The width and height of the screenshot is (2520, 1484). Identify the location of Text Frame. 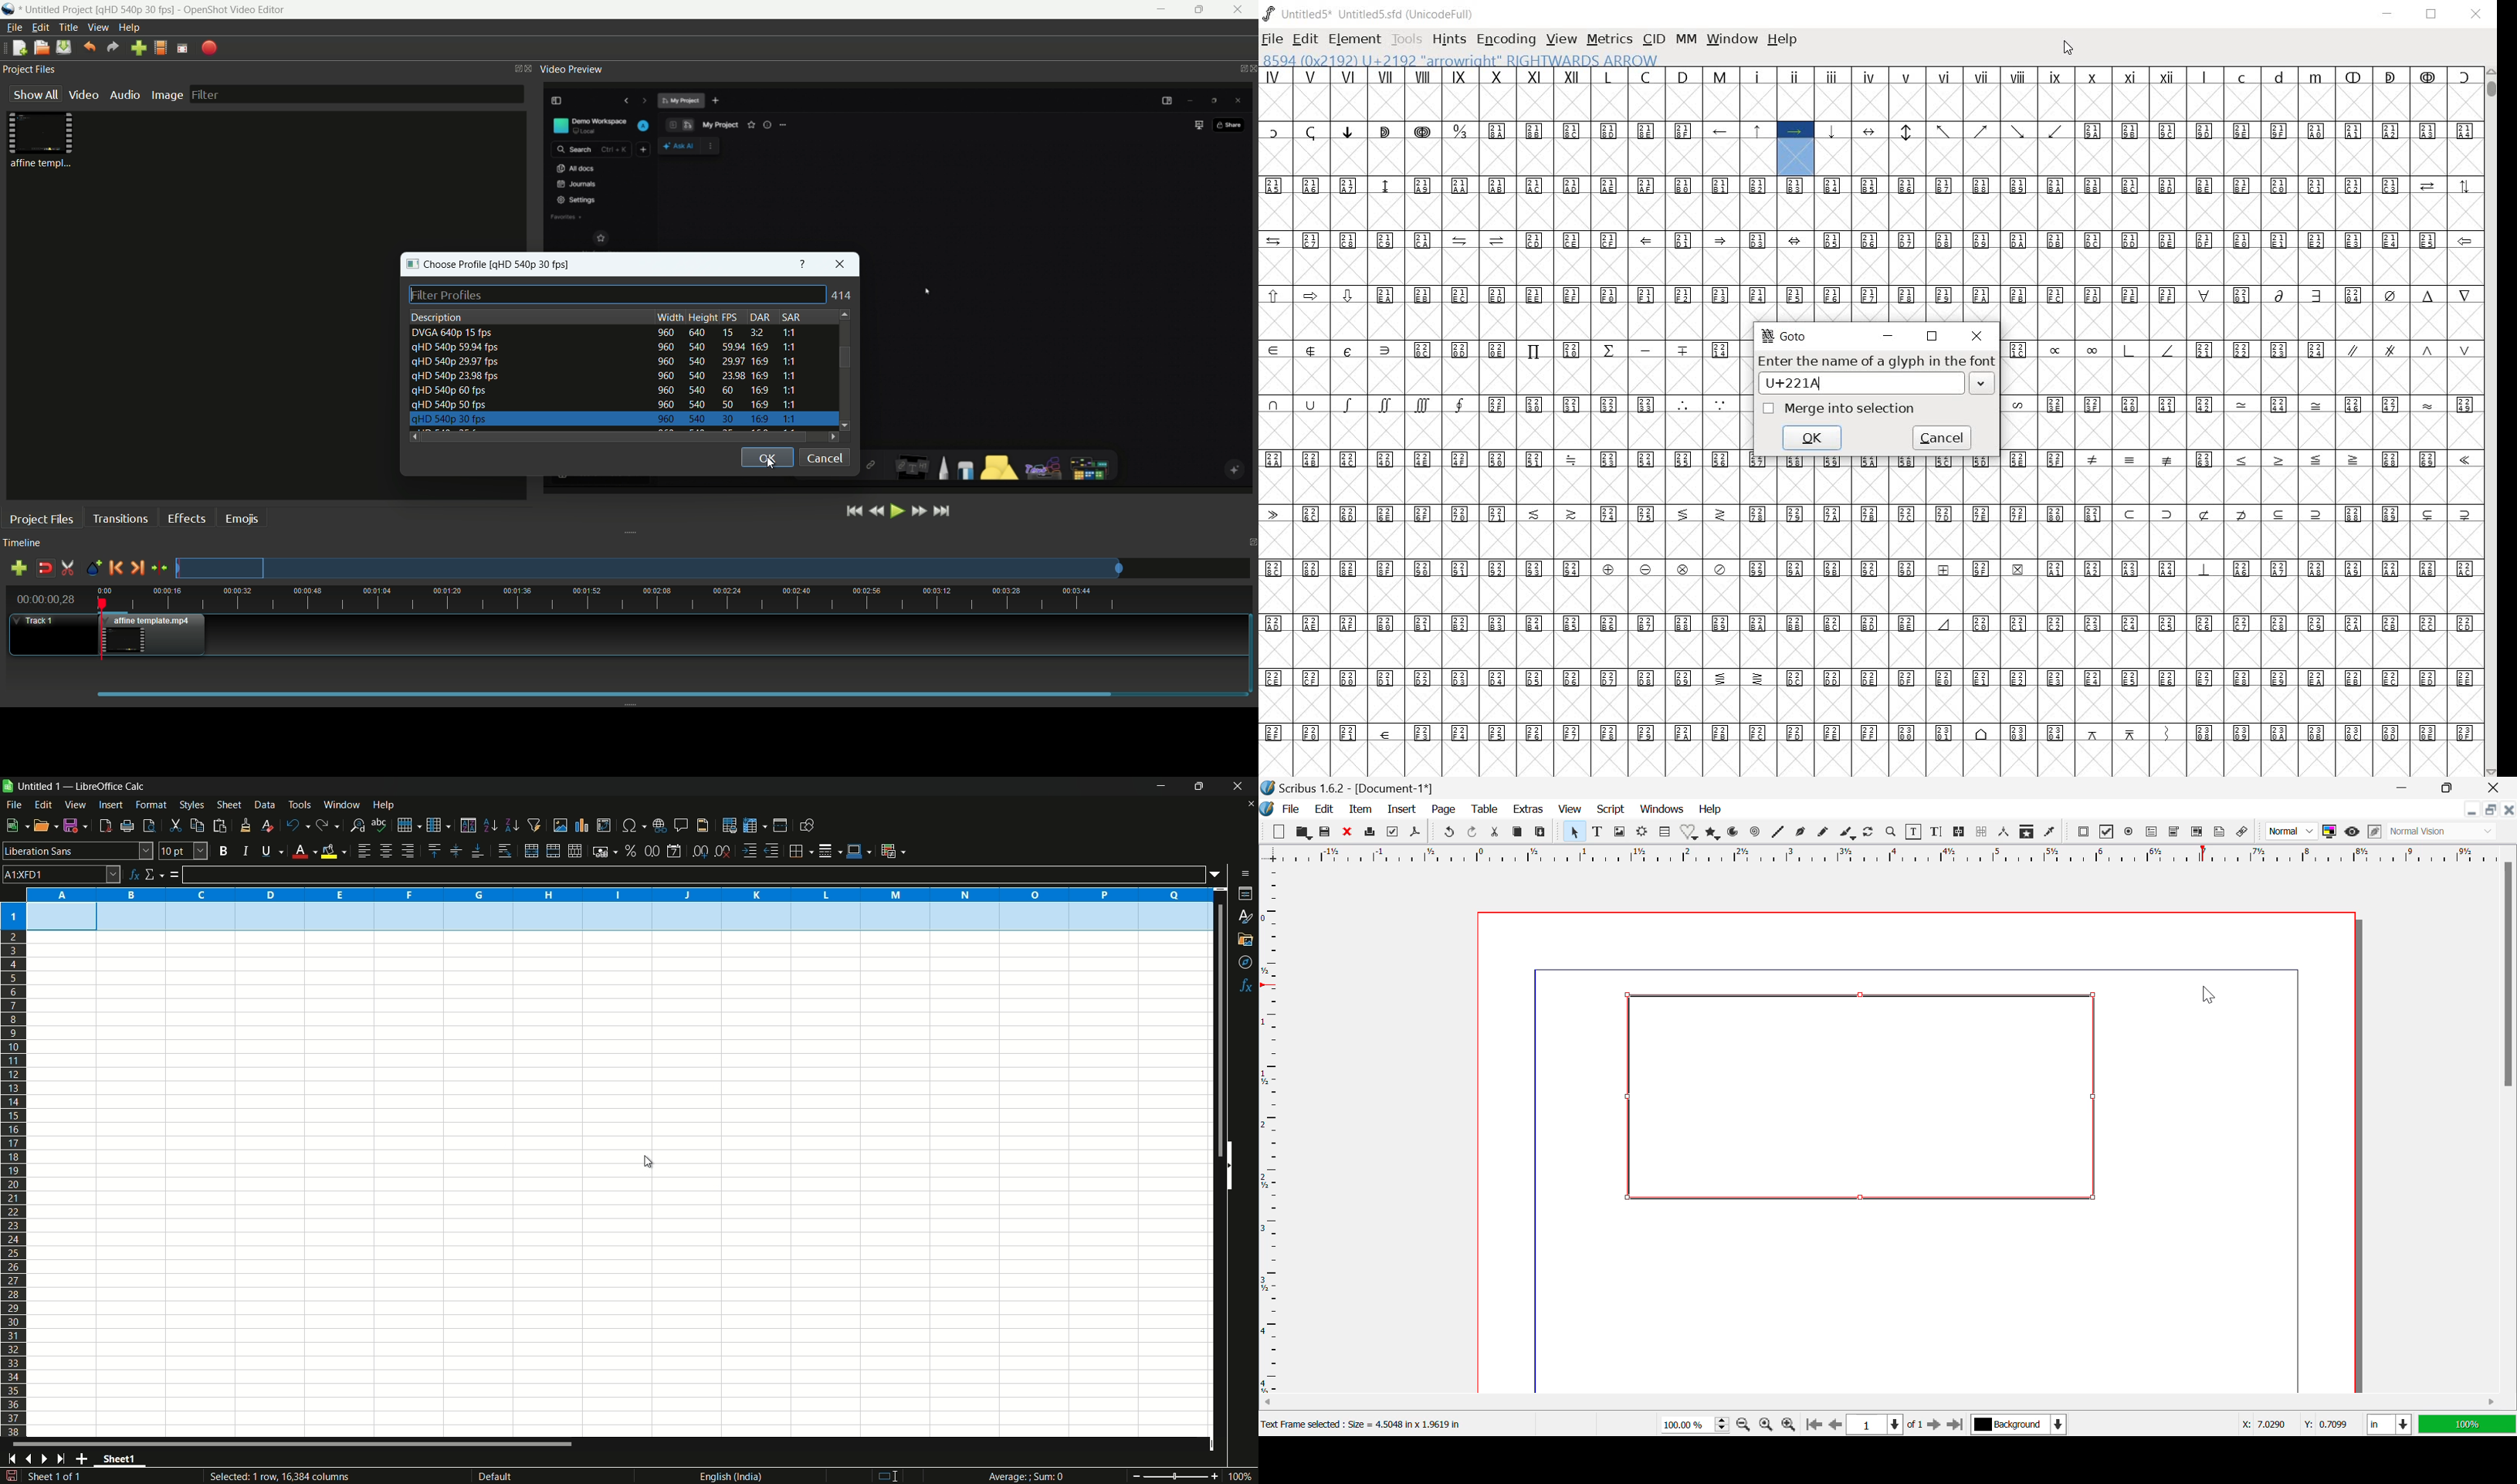
(1856, 1097).